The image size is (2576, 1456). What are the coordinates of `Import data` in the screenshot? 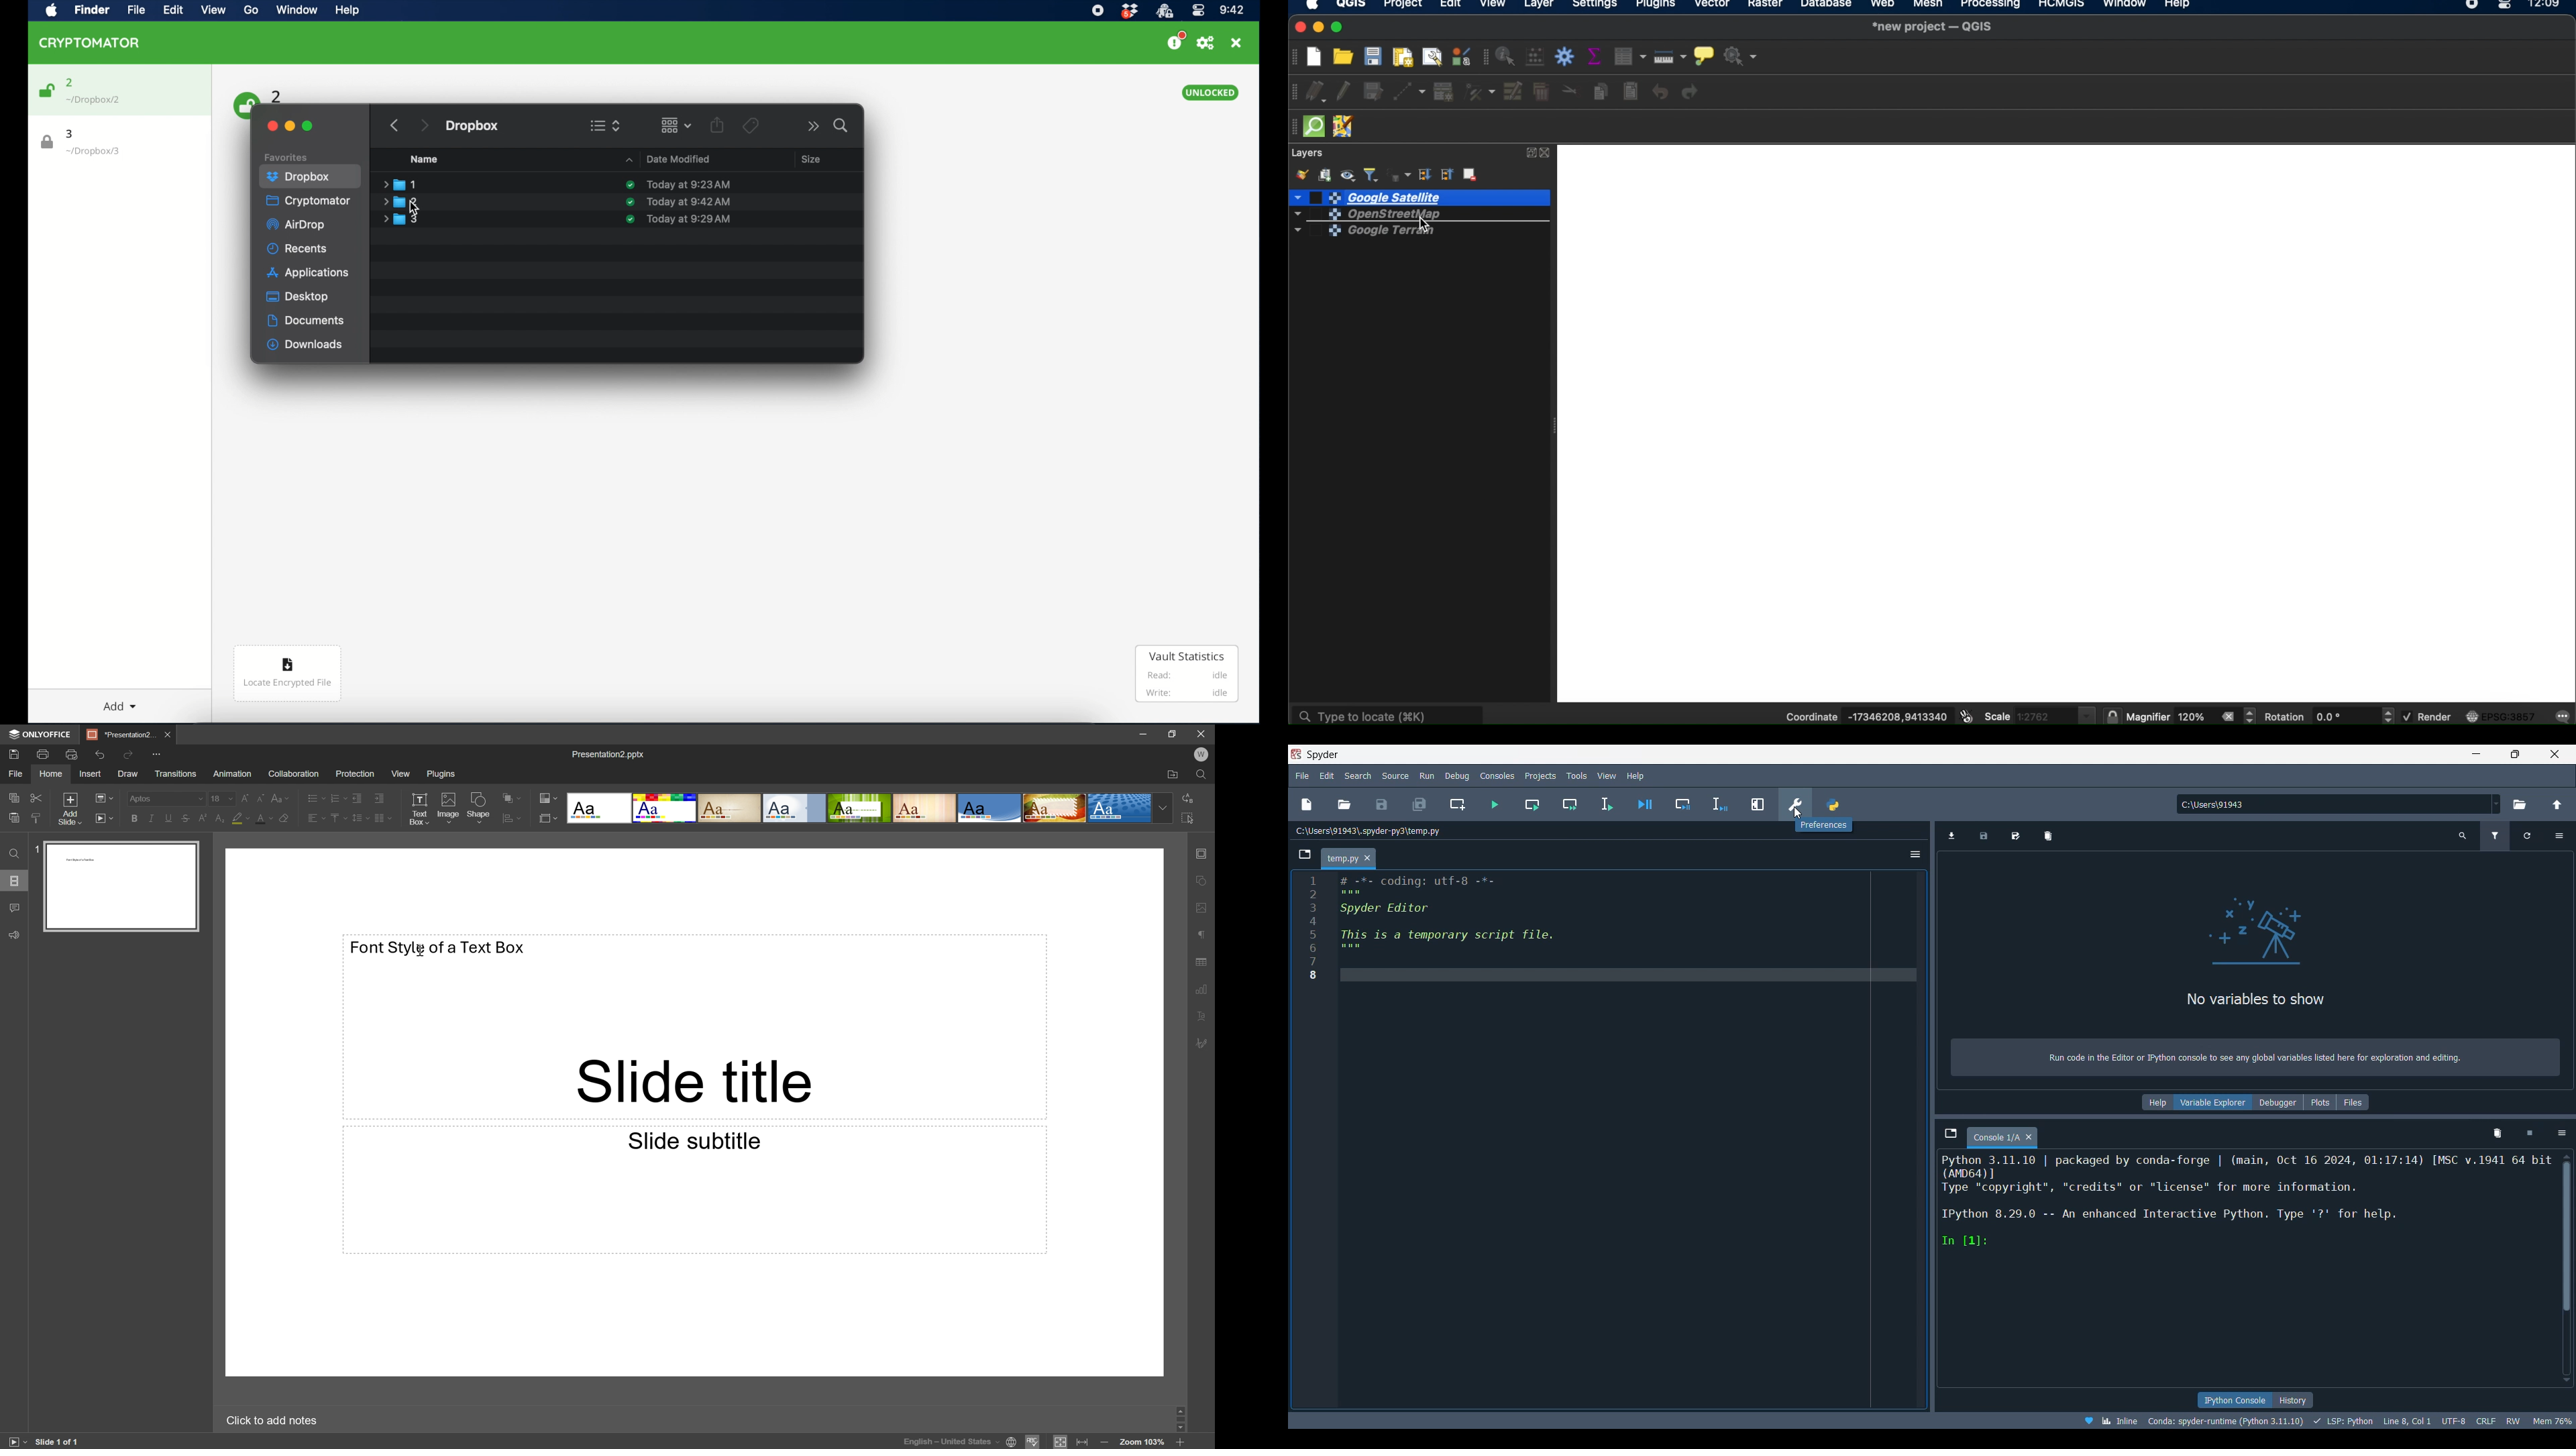 It's located at (1952, 836).